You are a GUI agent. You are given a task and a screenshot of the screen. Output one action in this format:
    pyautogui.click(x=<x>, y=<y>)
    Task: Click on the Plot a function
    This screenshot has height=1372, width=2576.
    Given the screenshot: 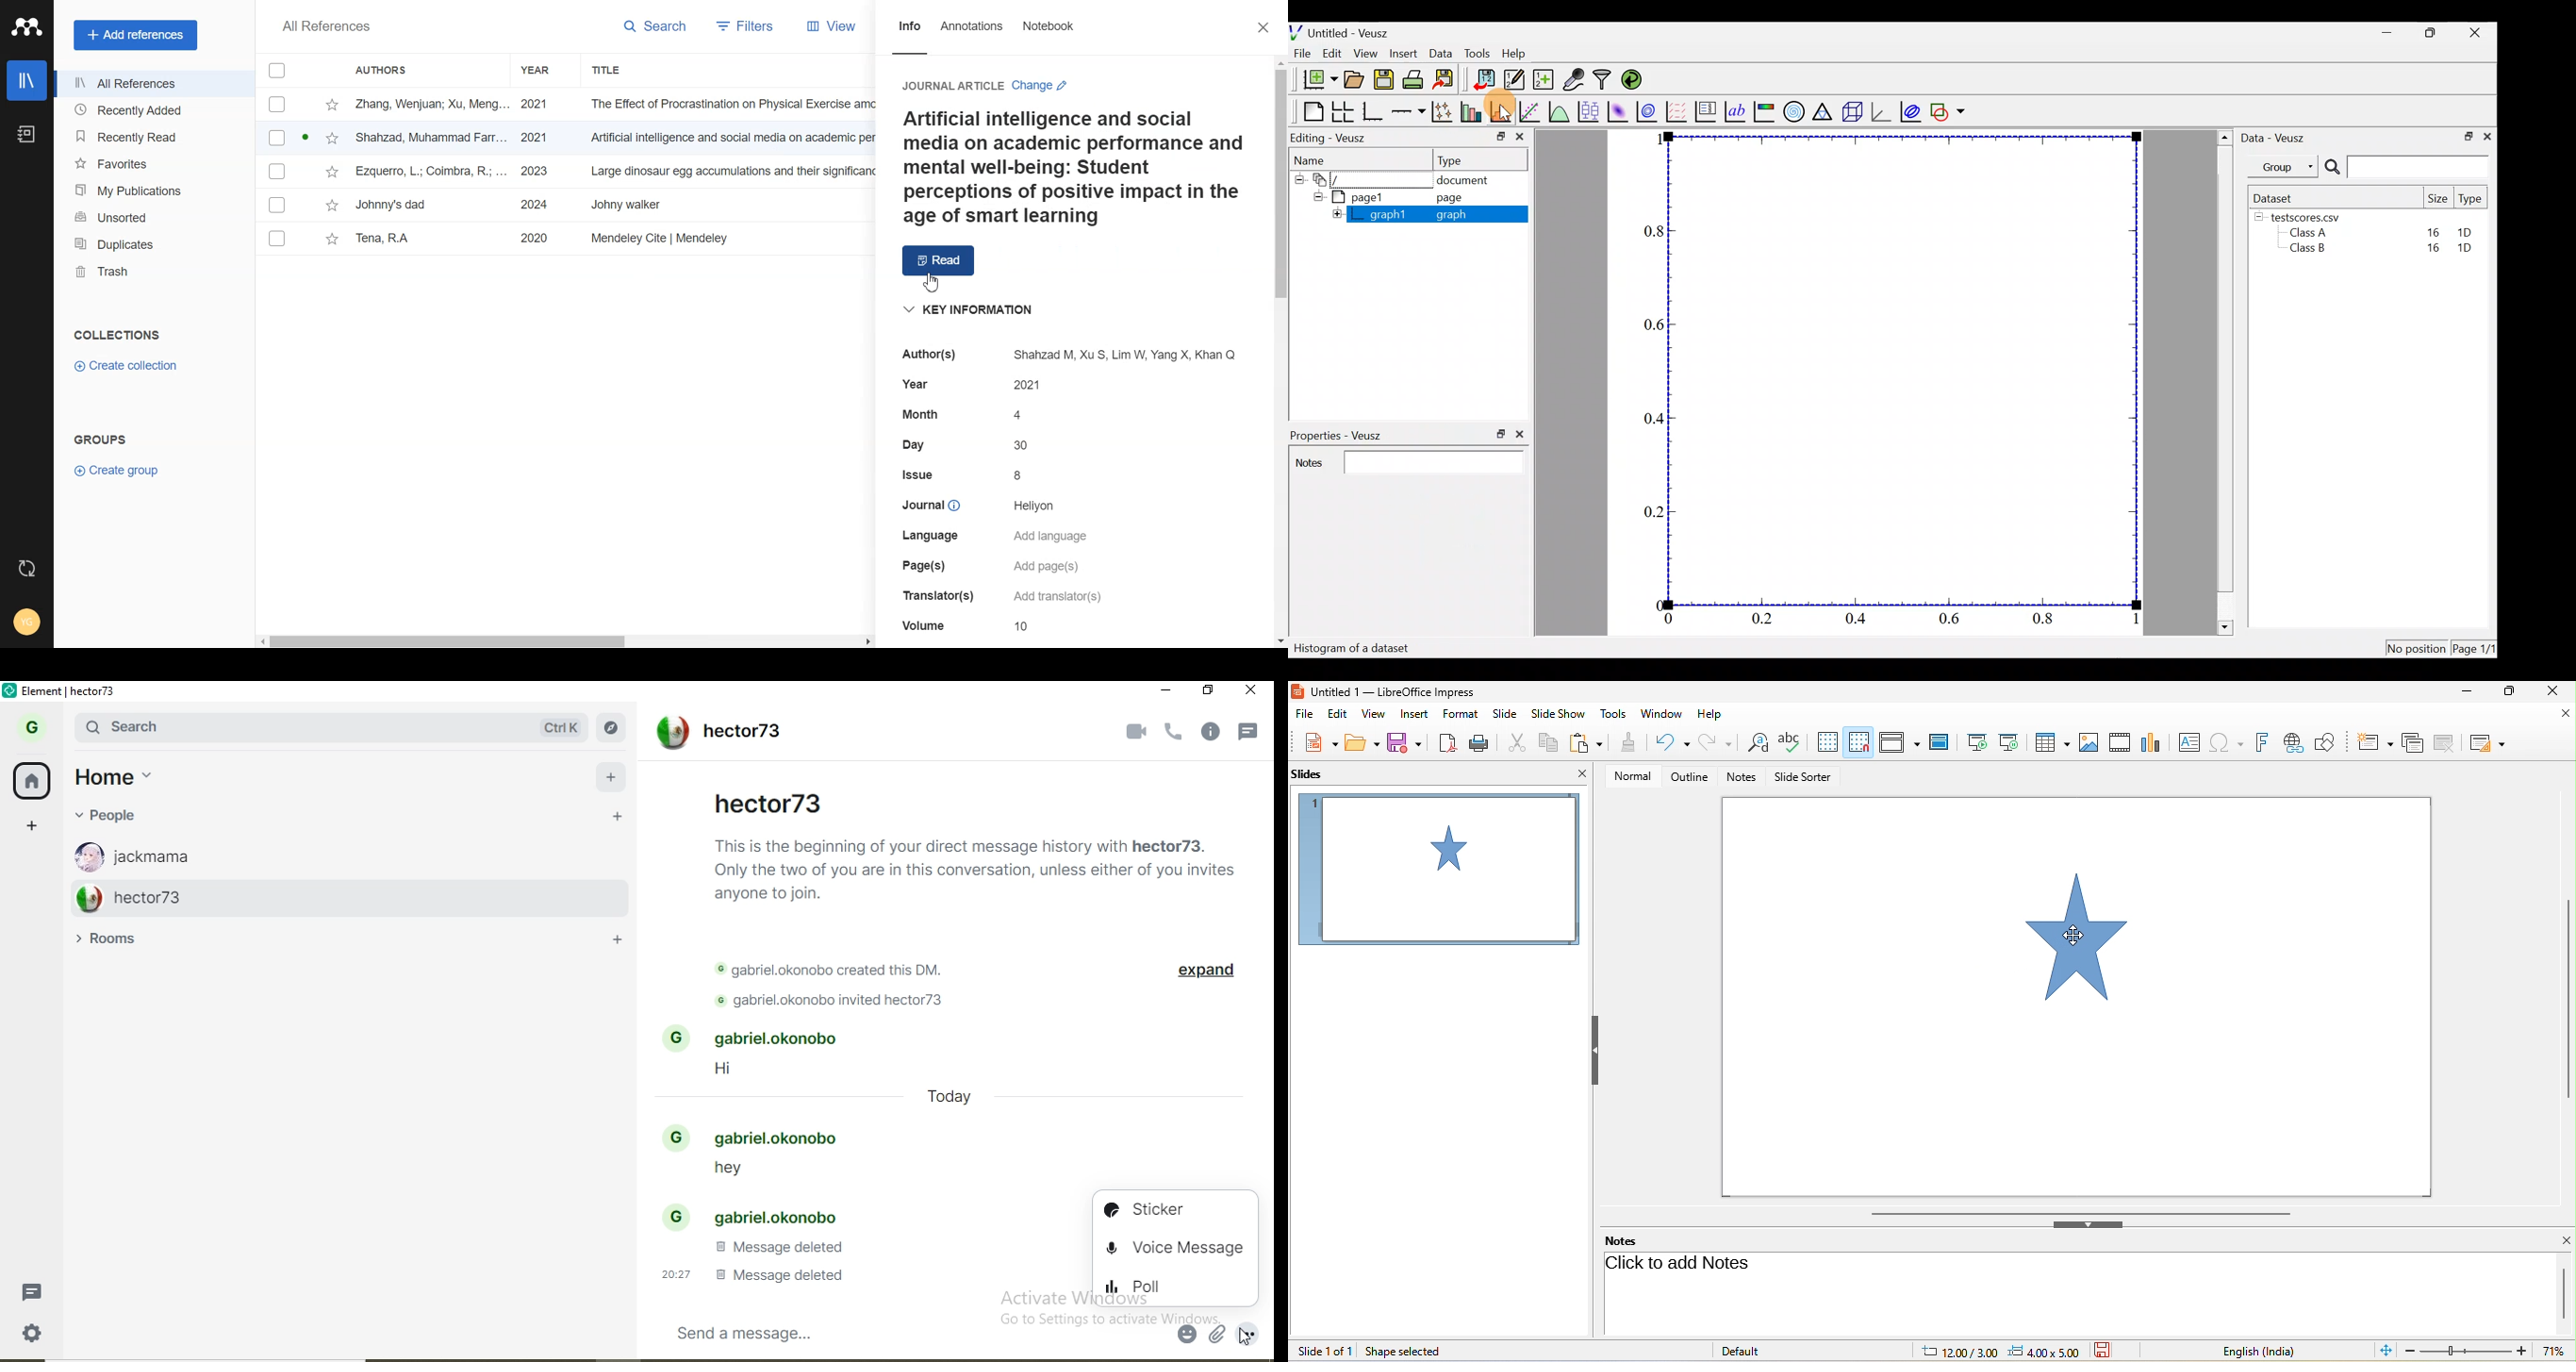 What is the action you would take?
    pyautogui.click(x=1559, y=110)
    